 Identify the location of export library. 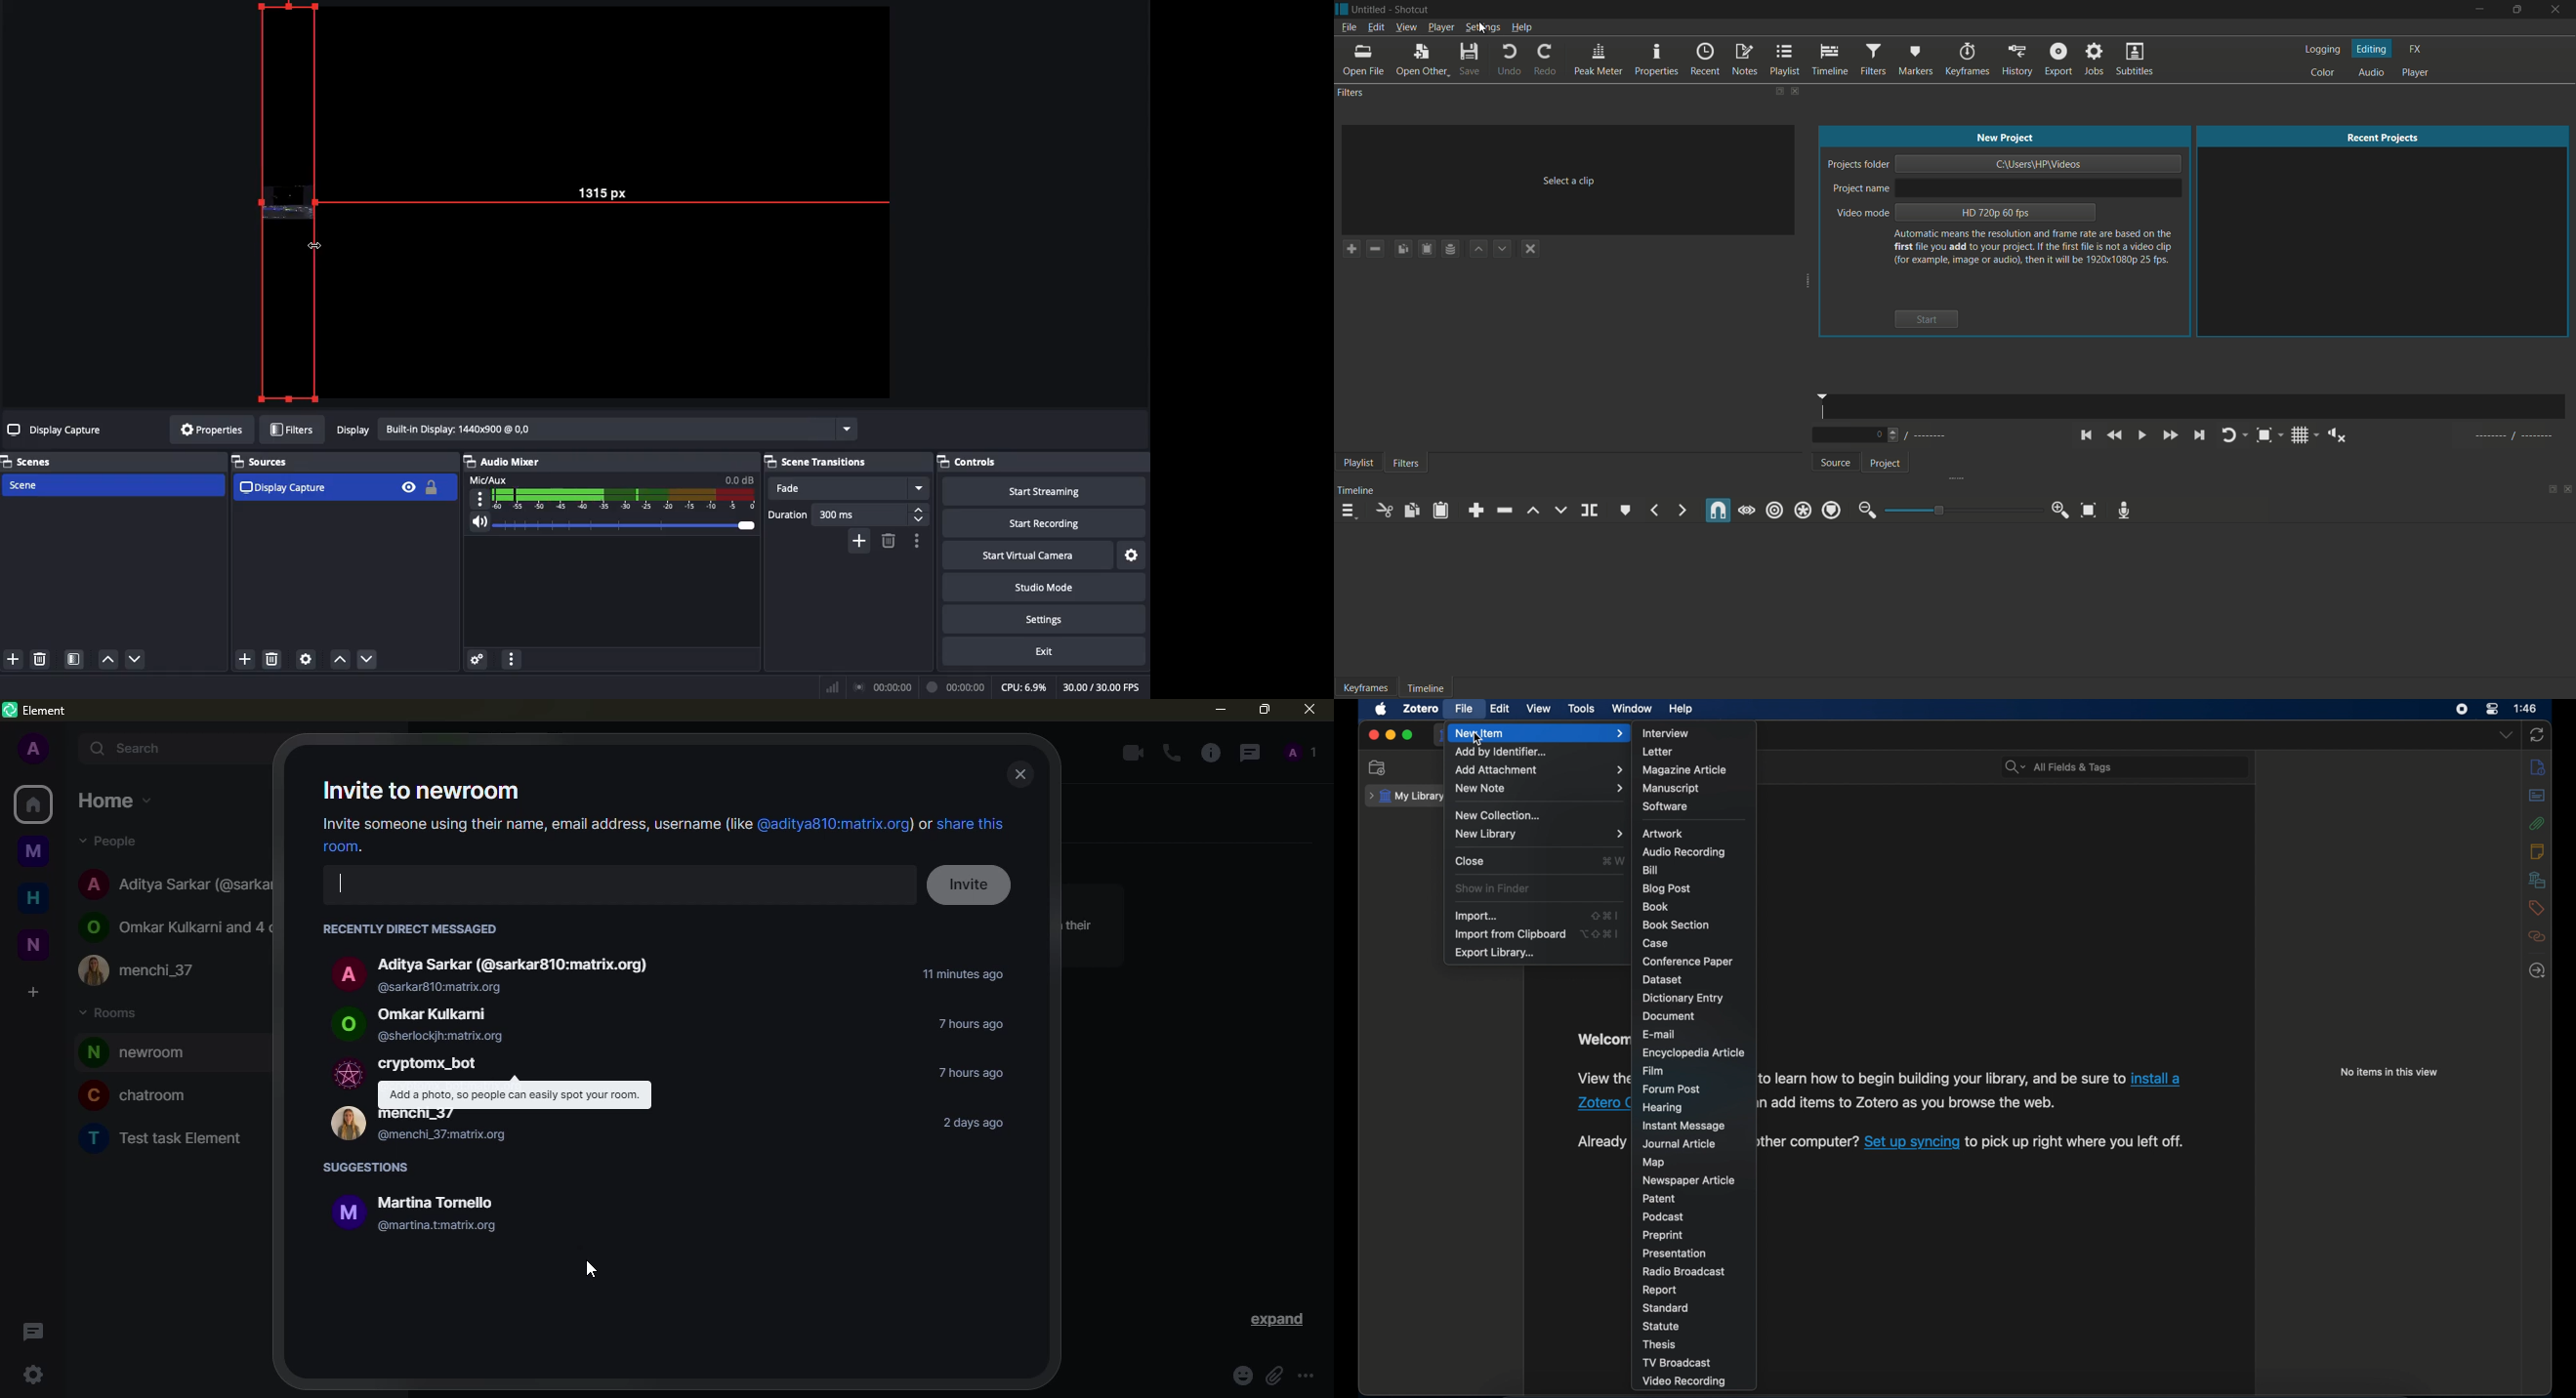
(1496, 953).